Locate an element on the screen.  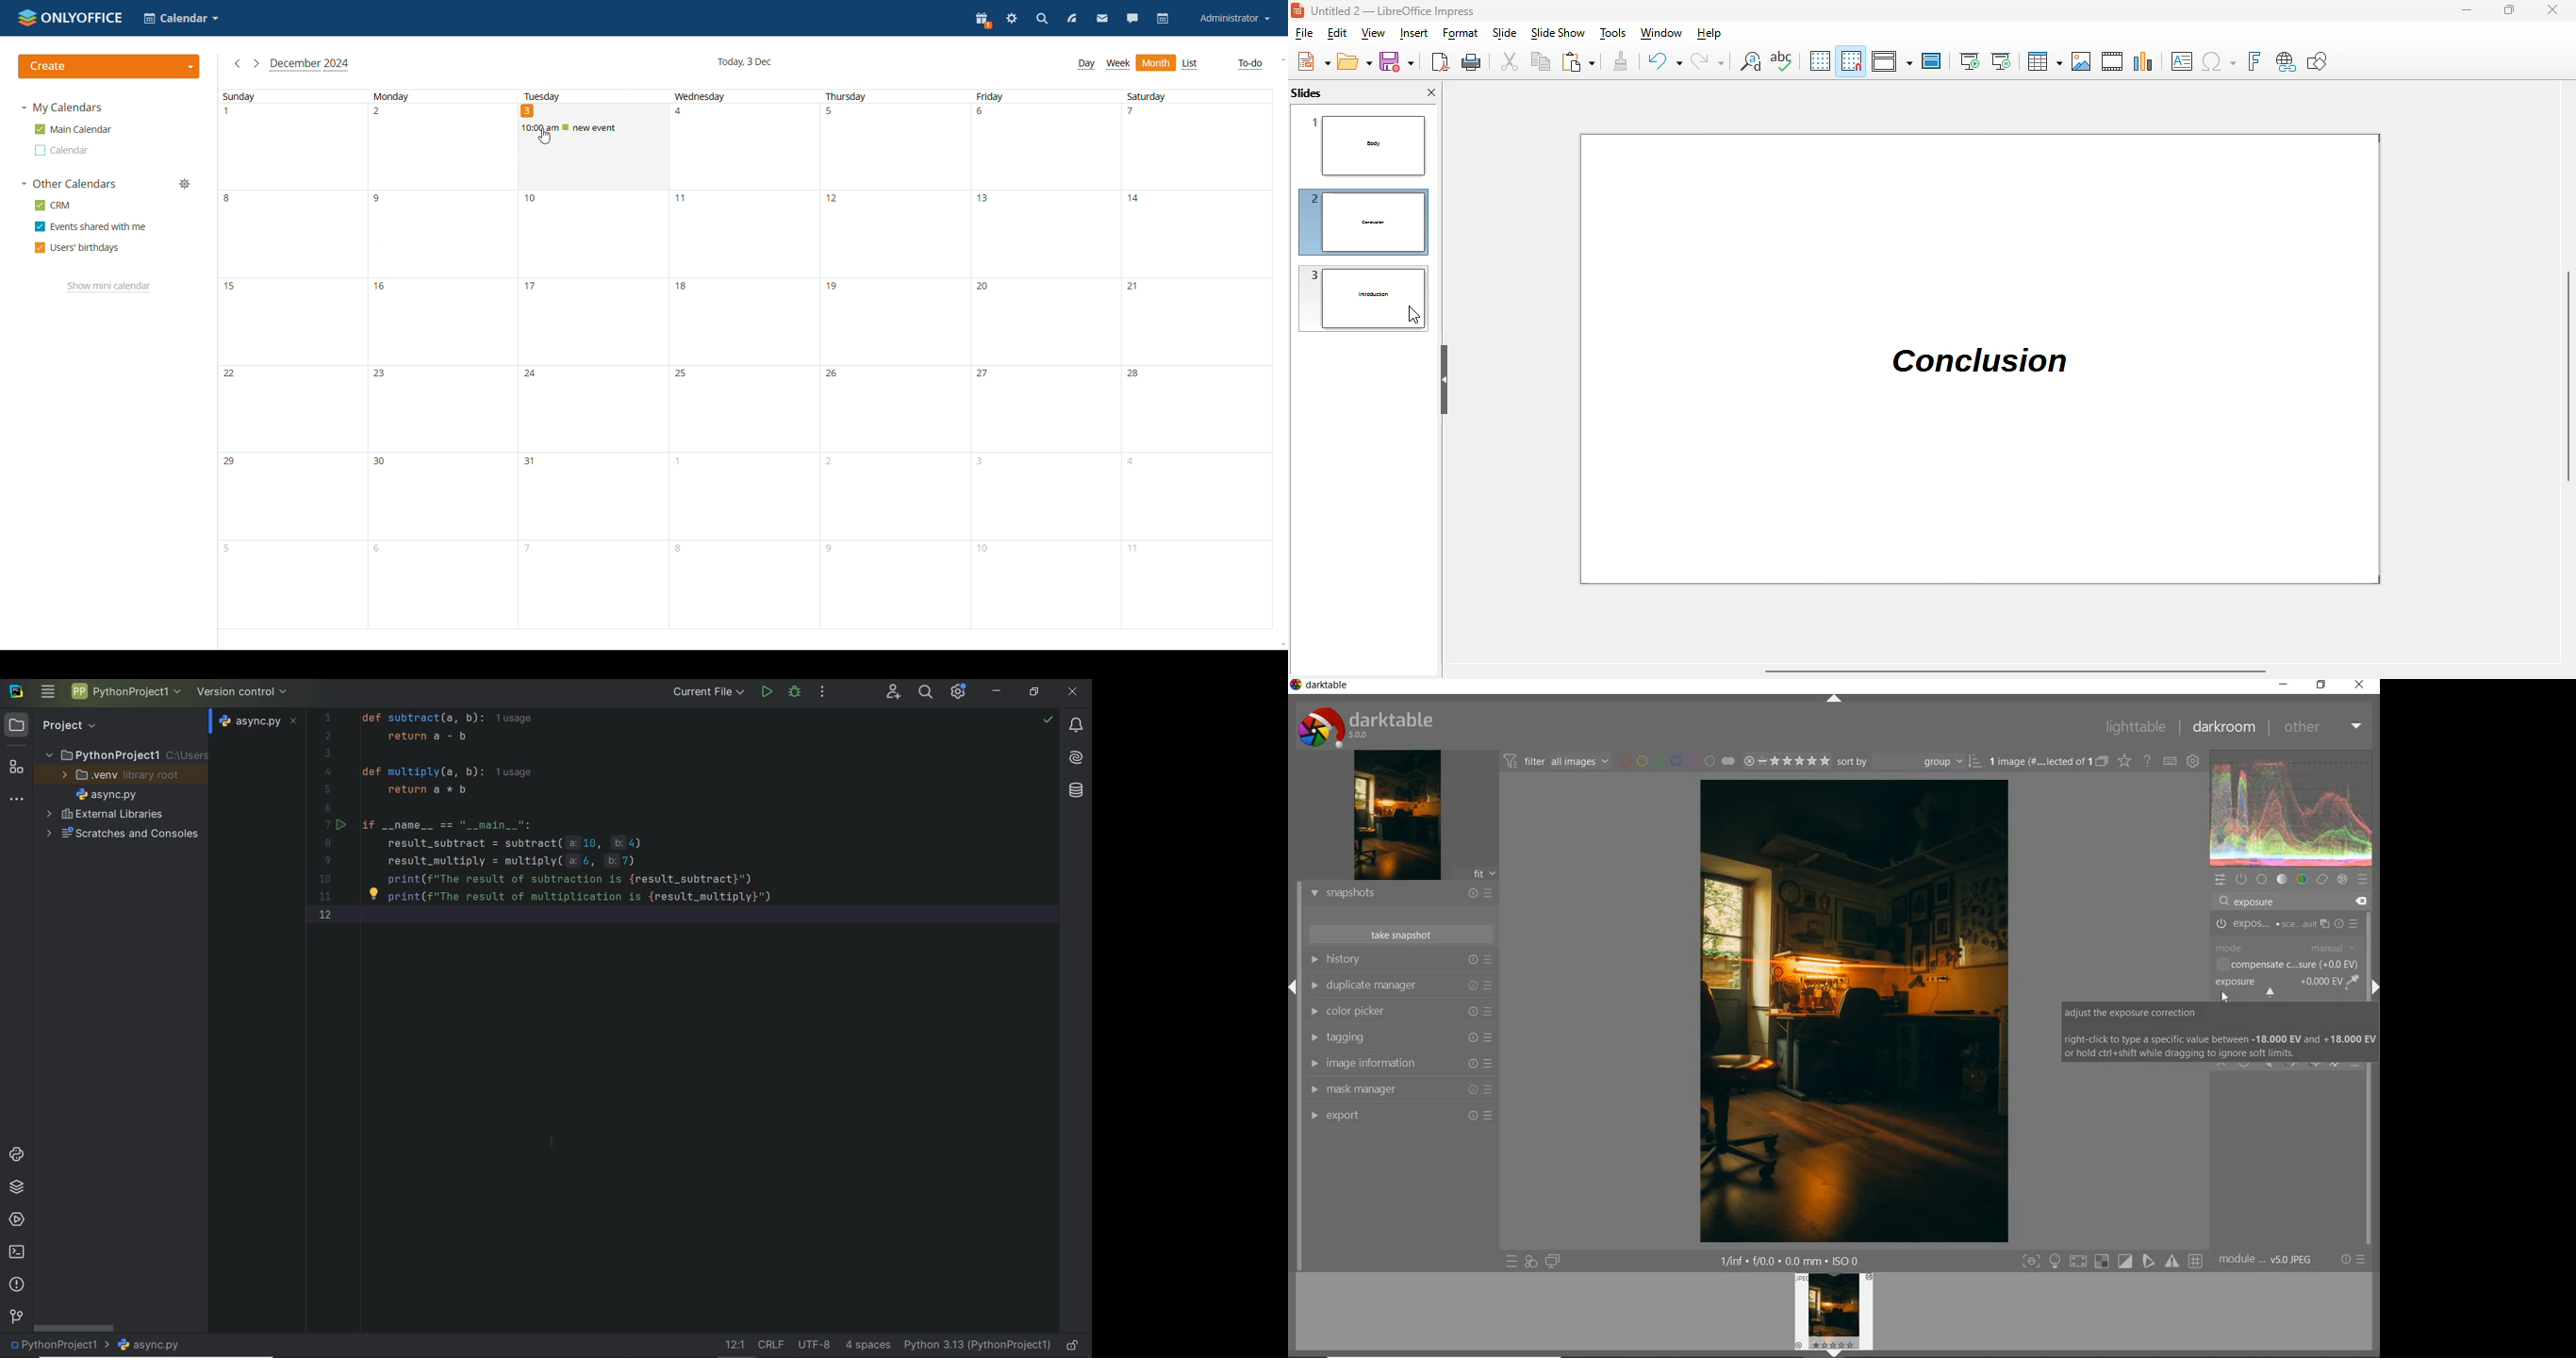
print is located at coordinates (1472, 62).